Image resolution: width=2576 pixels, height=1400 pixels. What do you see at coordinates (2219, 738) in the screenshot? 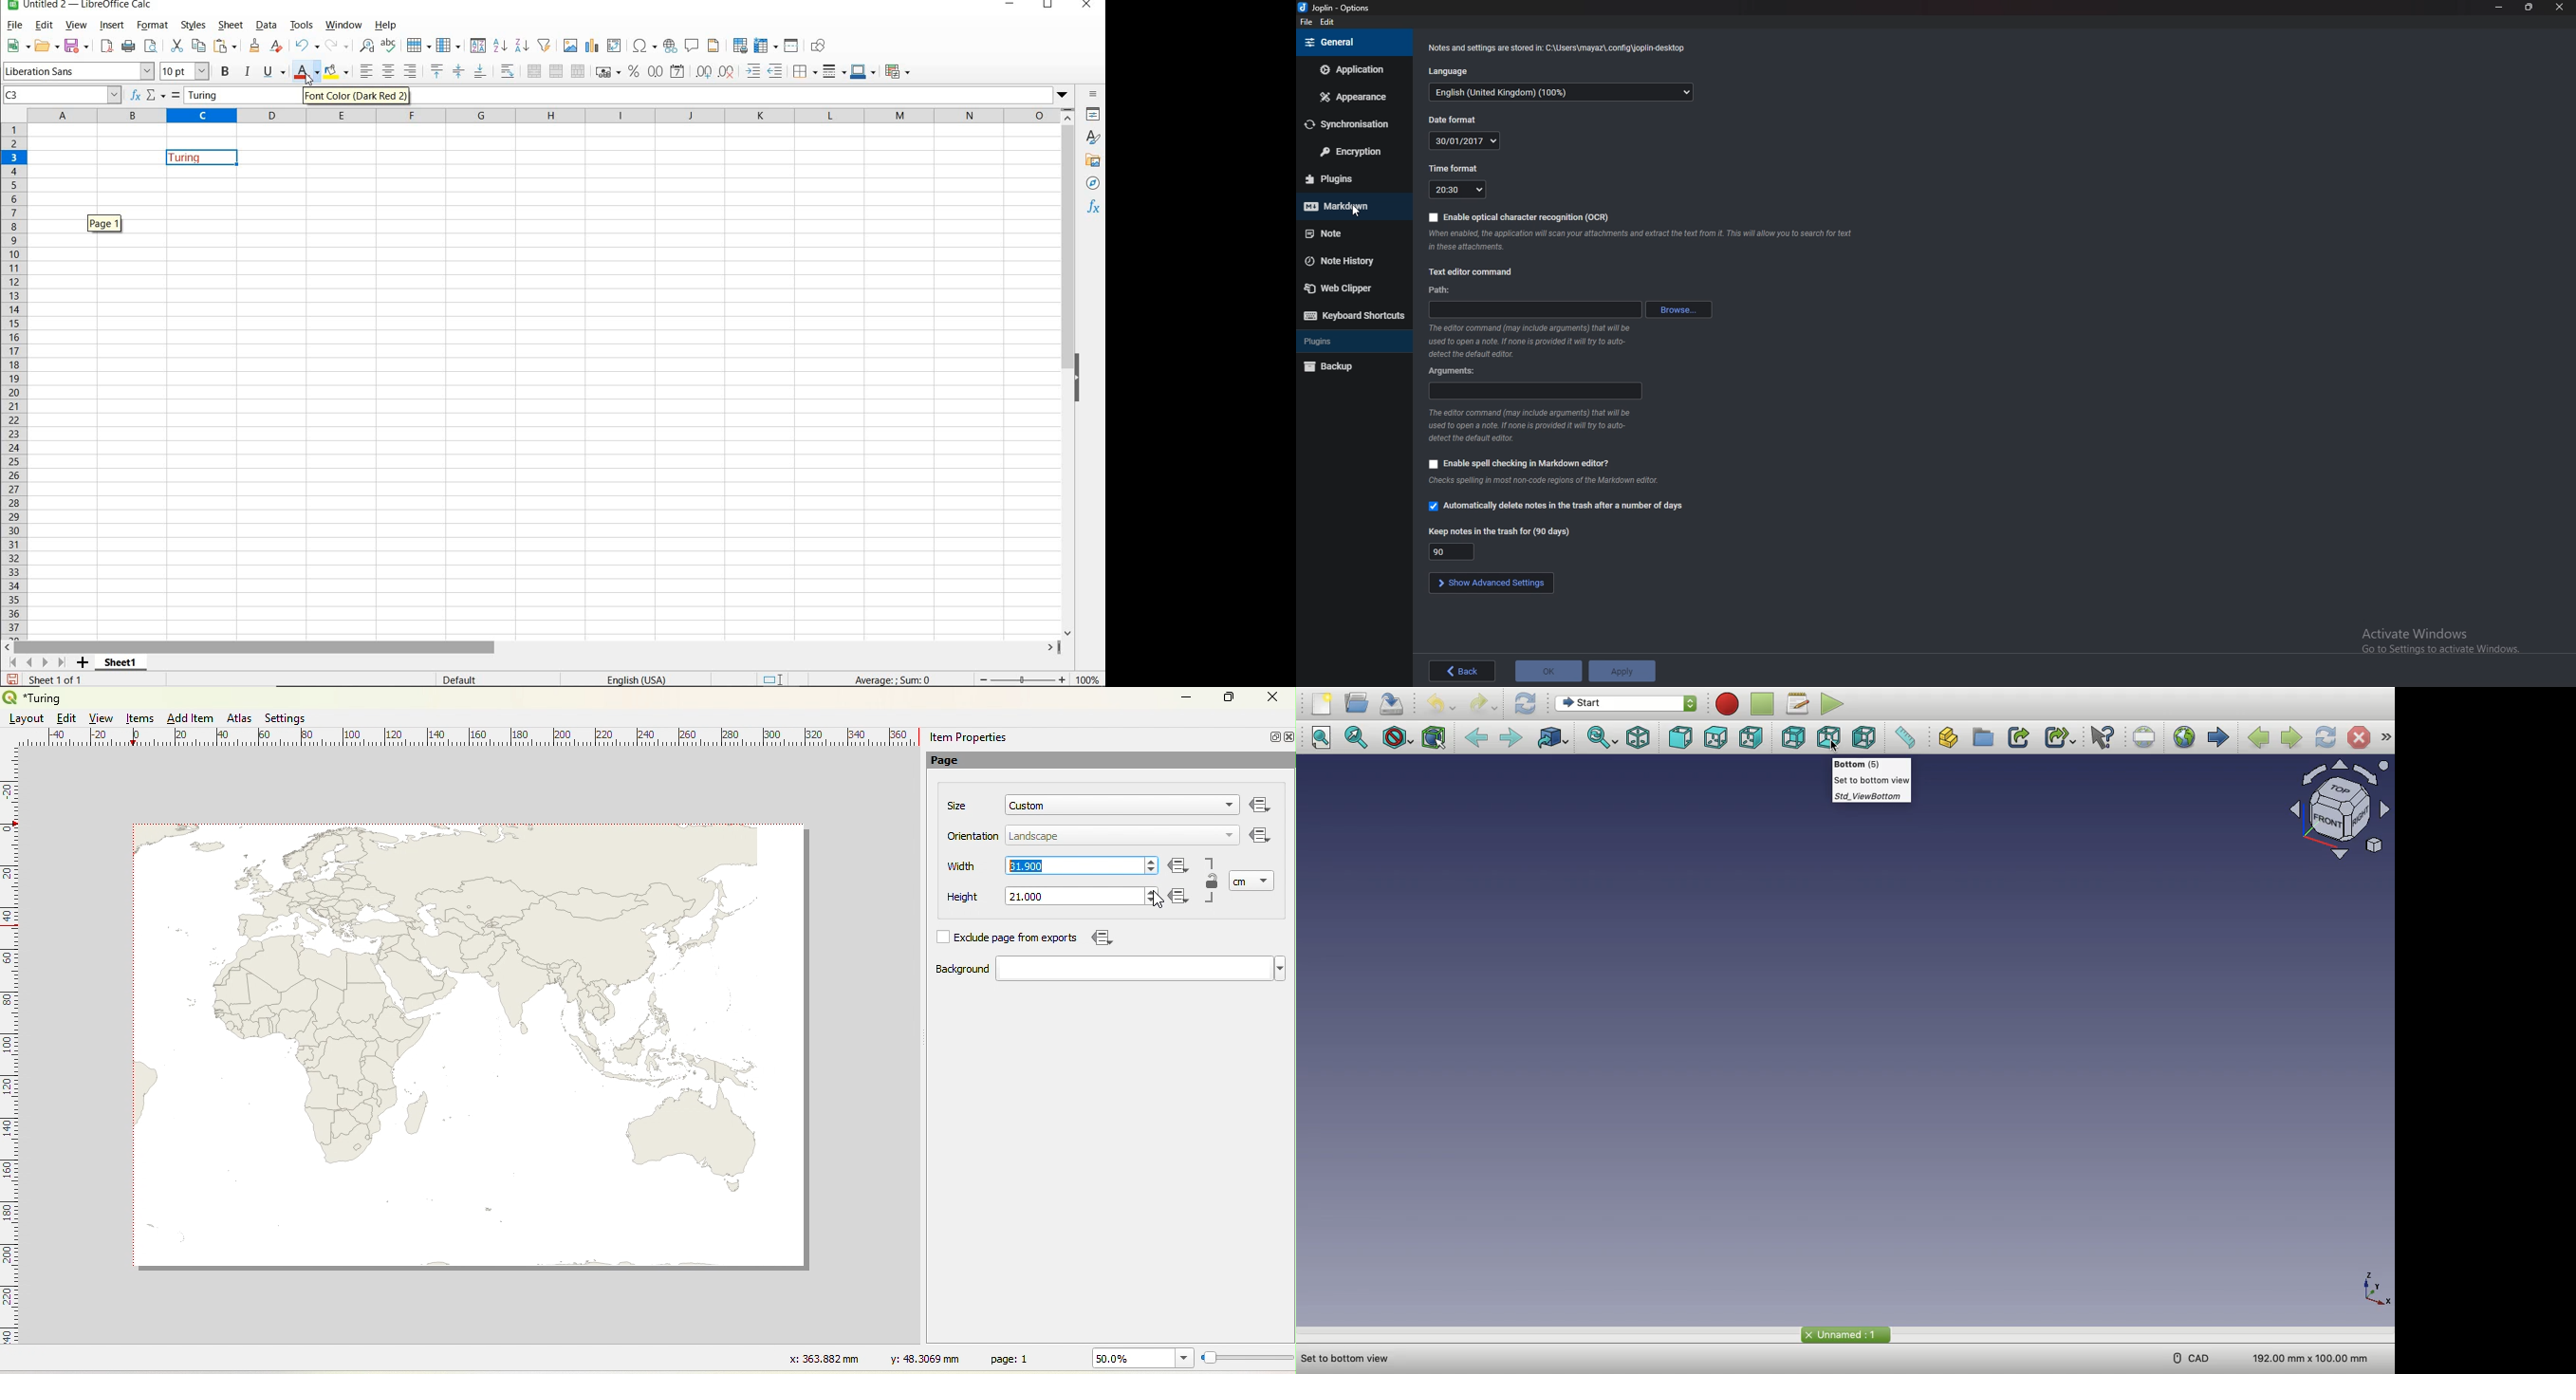
I see `Start page` at bounding box center [2219, 738].